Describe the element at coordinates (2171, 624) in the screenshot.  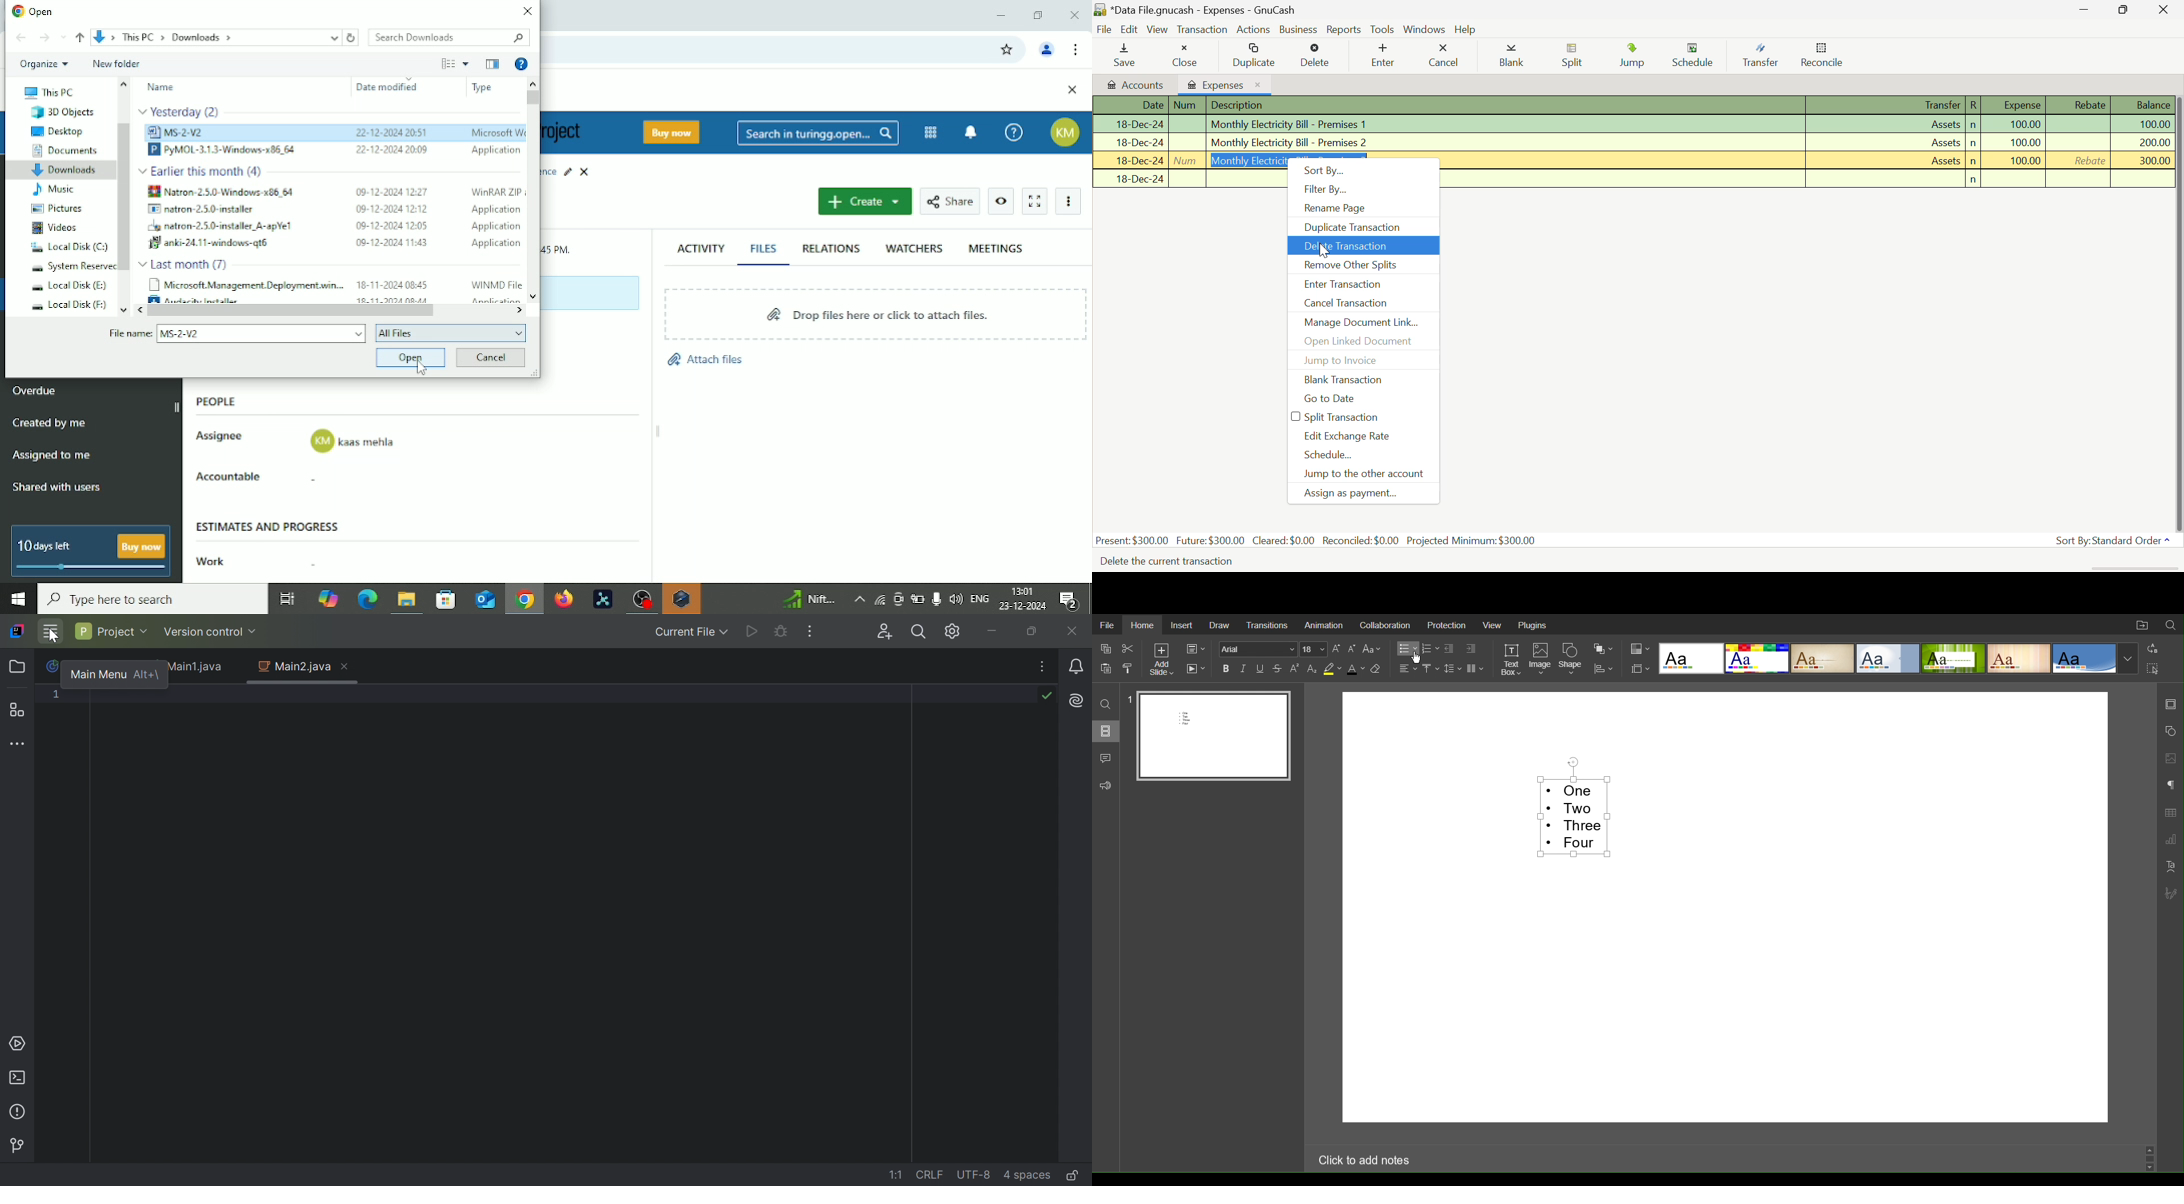
I see `Search` at that location.